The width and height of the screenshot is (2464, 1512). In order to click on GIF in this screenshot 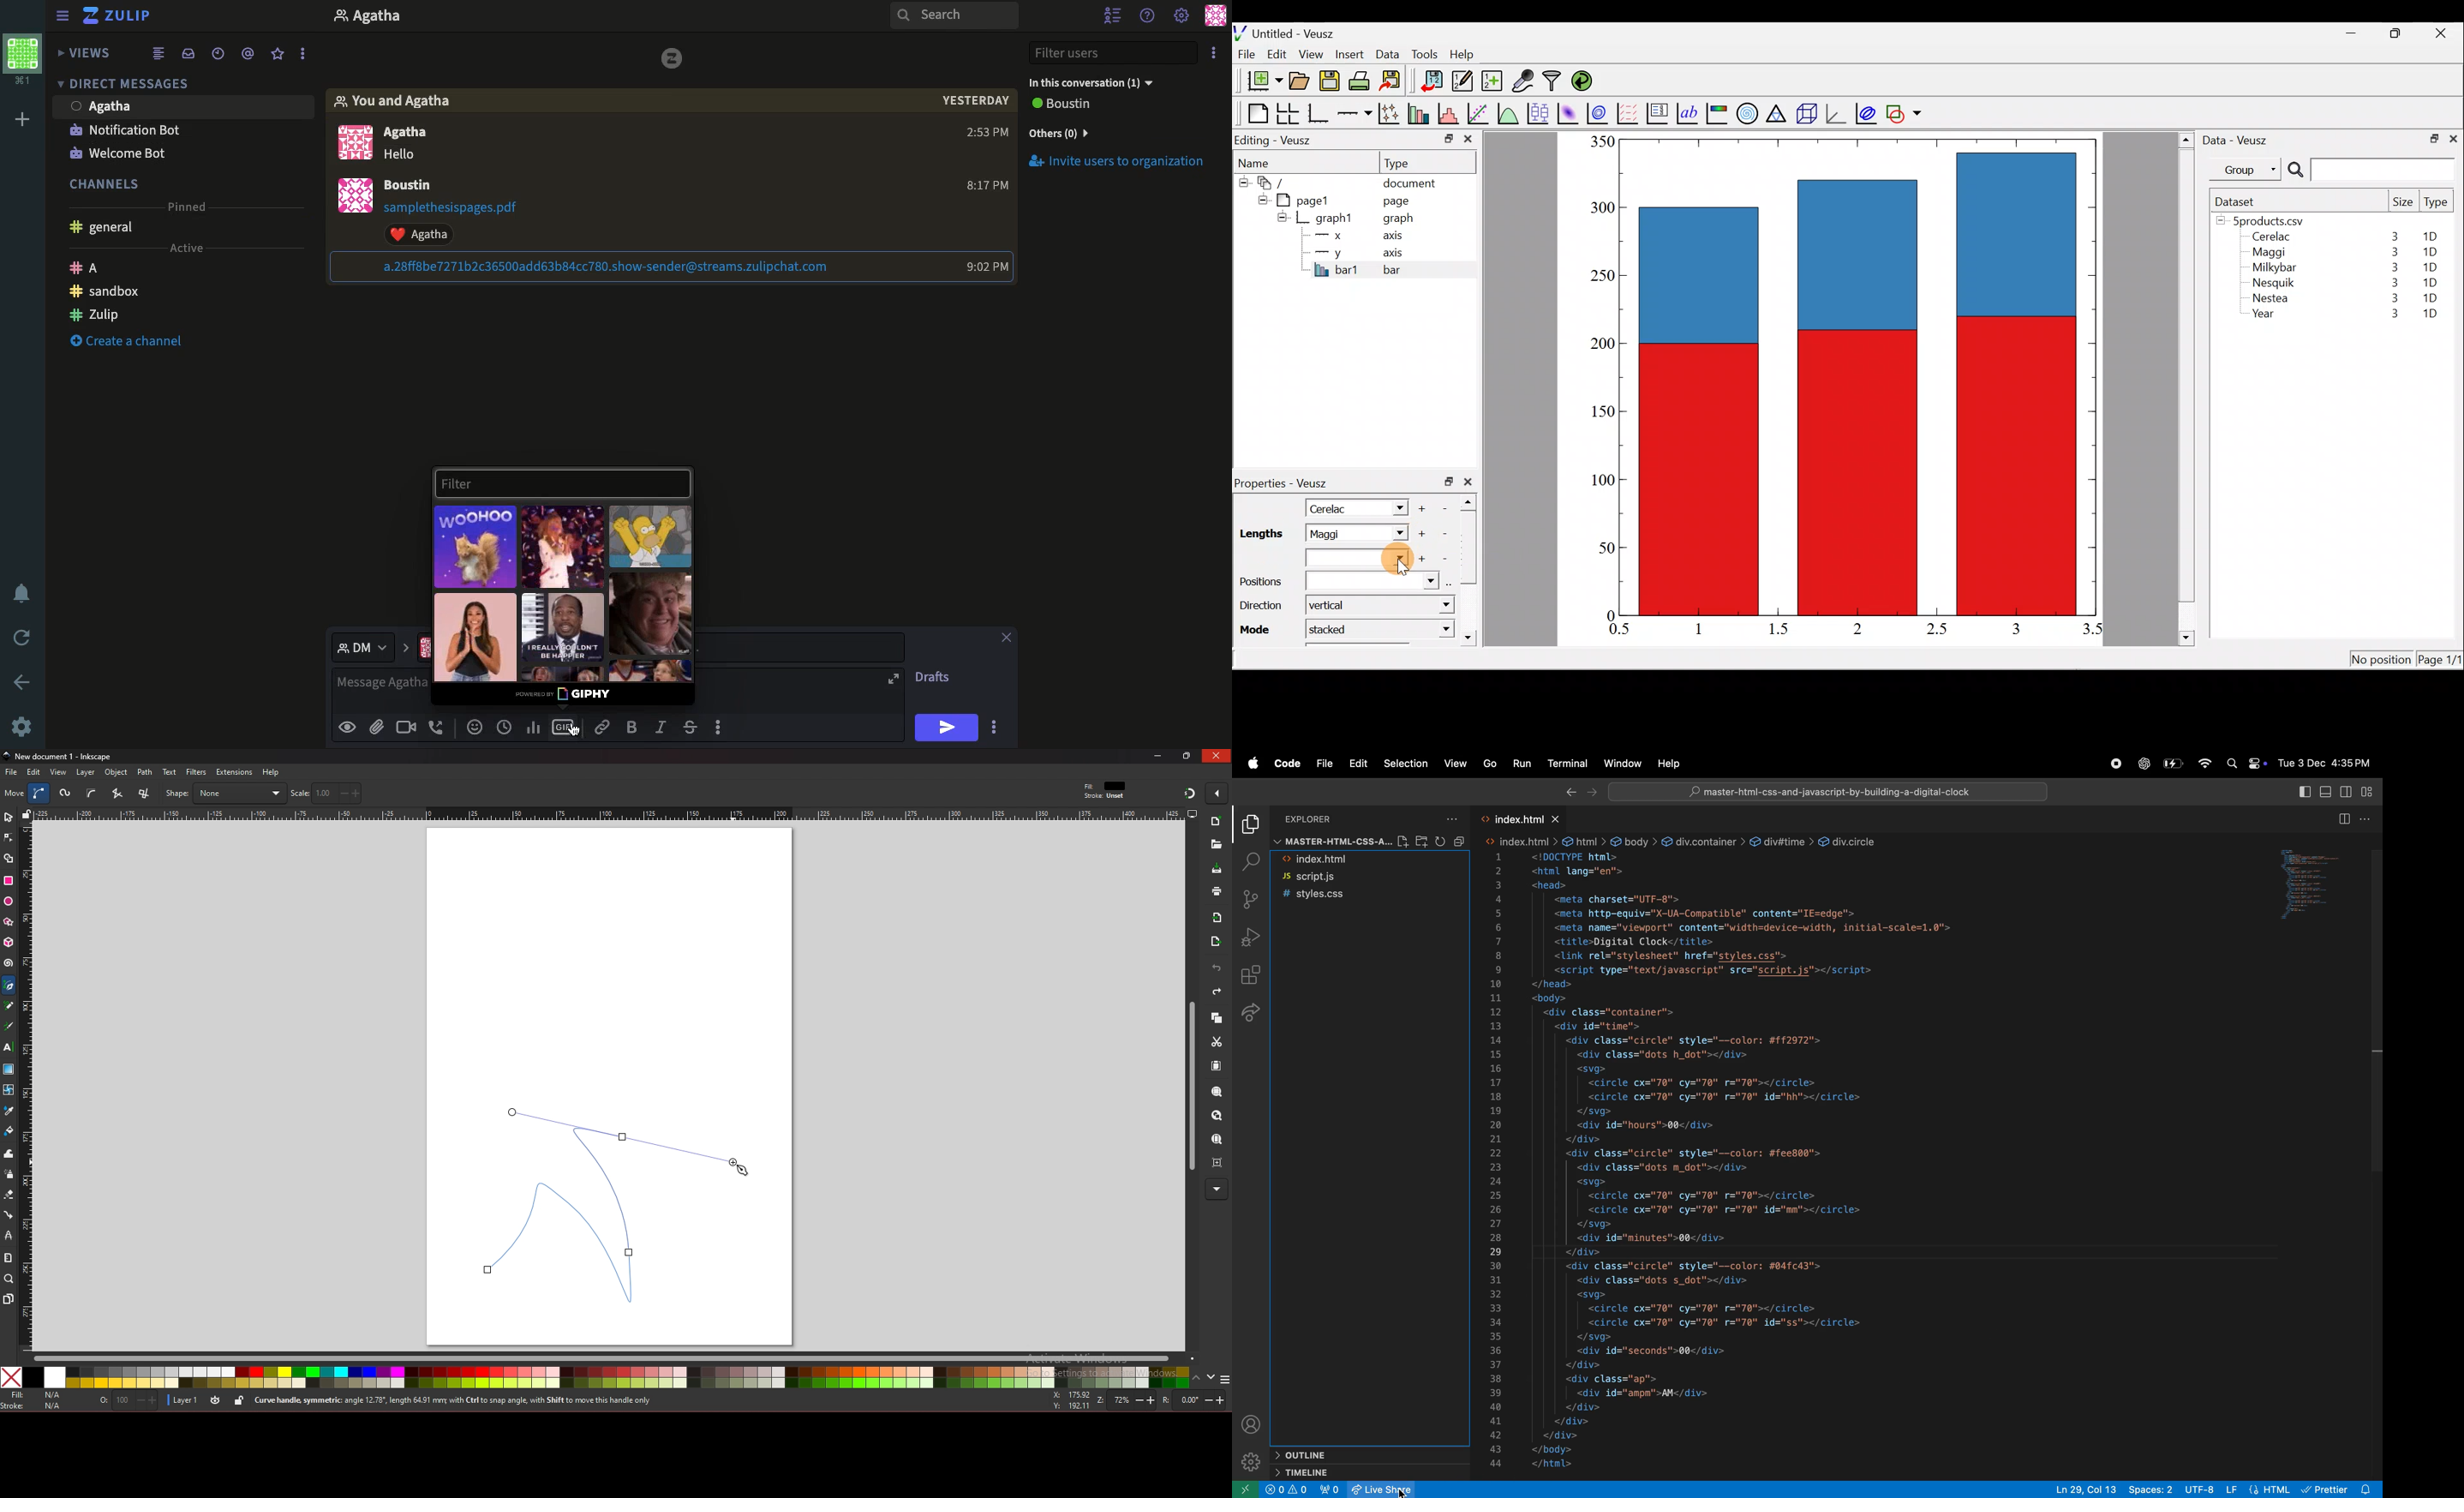, I will do `click(565, 626)`.